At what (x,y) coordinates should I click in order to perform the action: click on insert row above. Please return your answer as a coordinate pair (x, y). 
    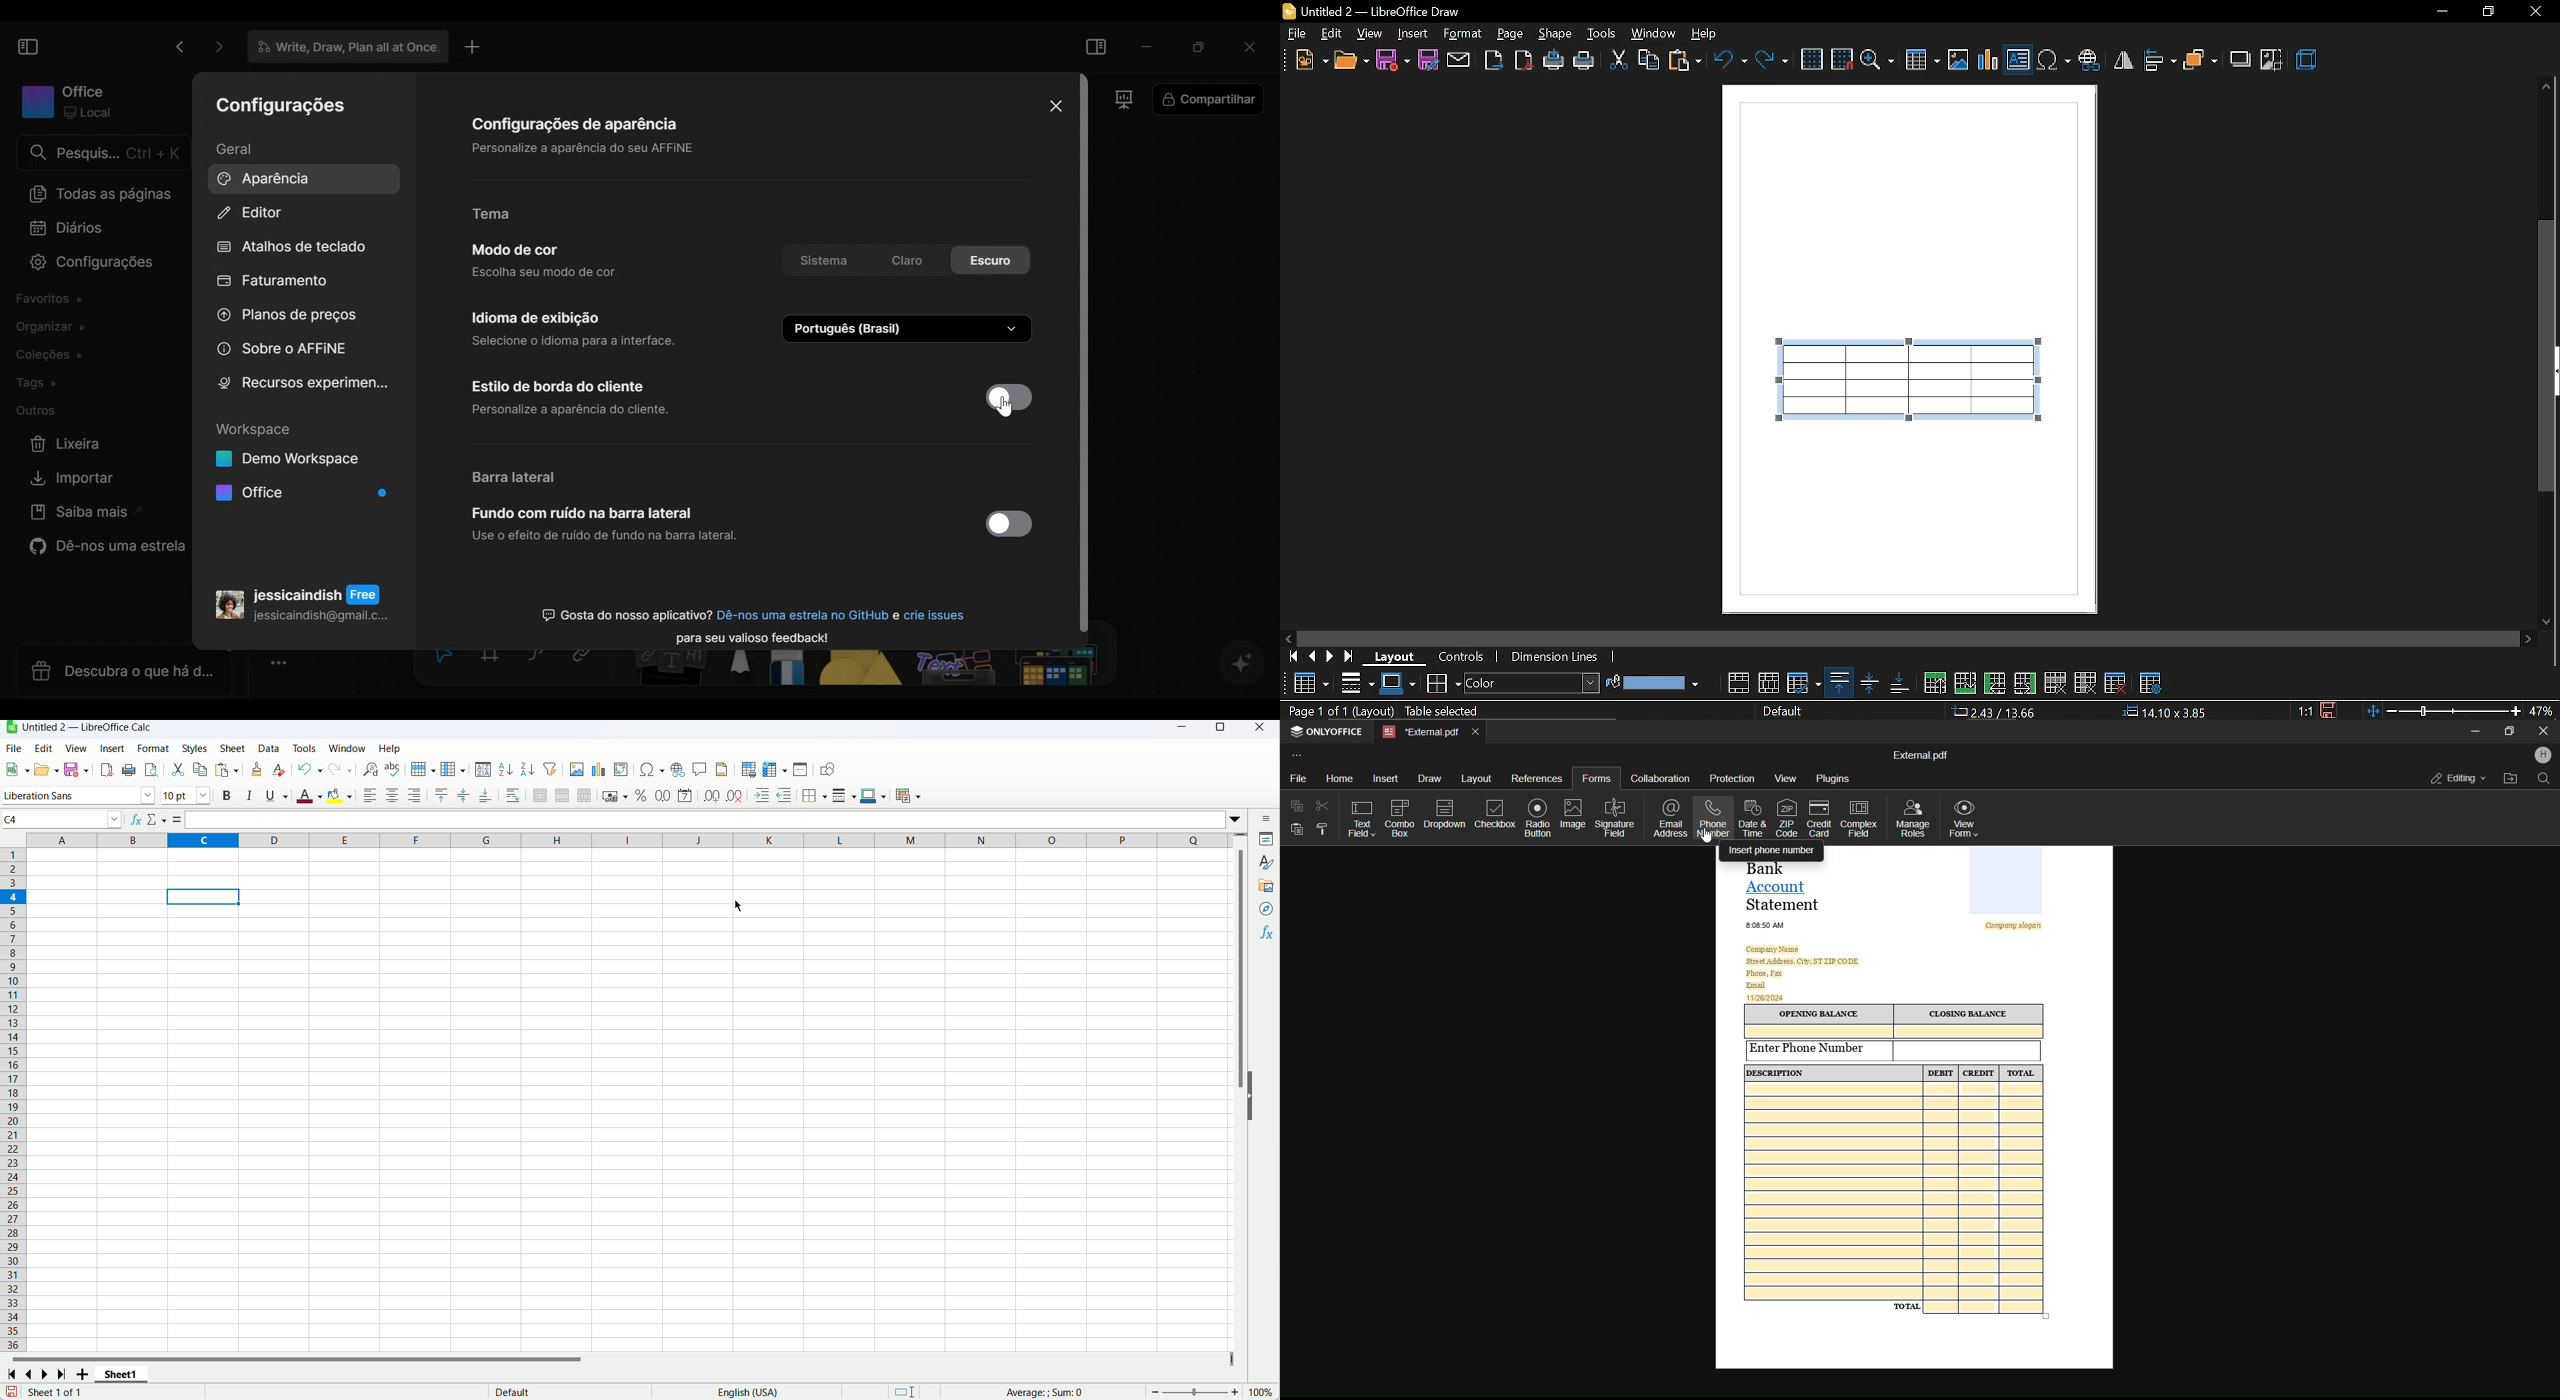
    Looking at the image, I should click on (1935, 683).